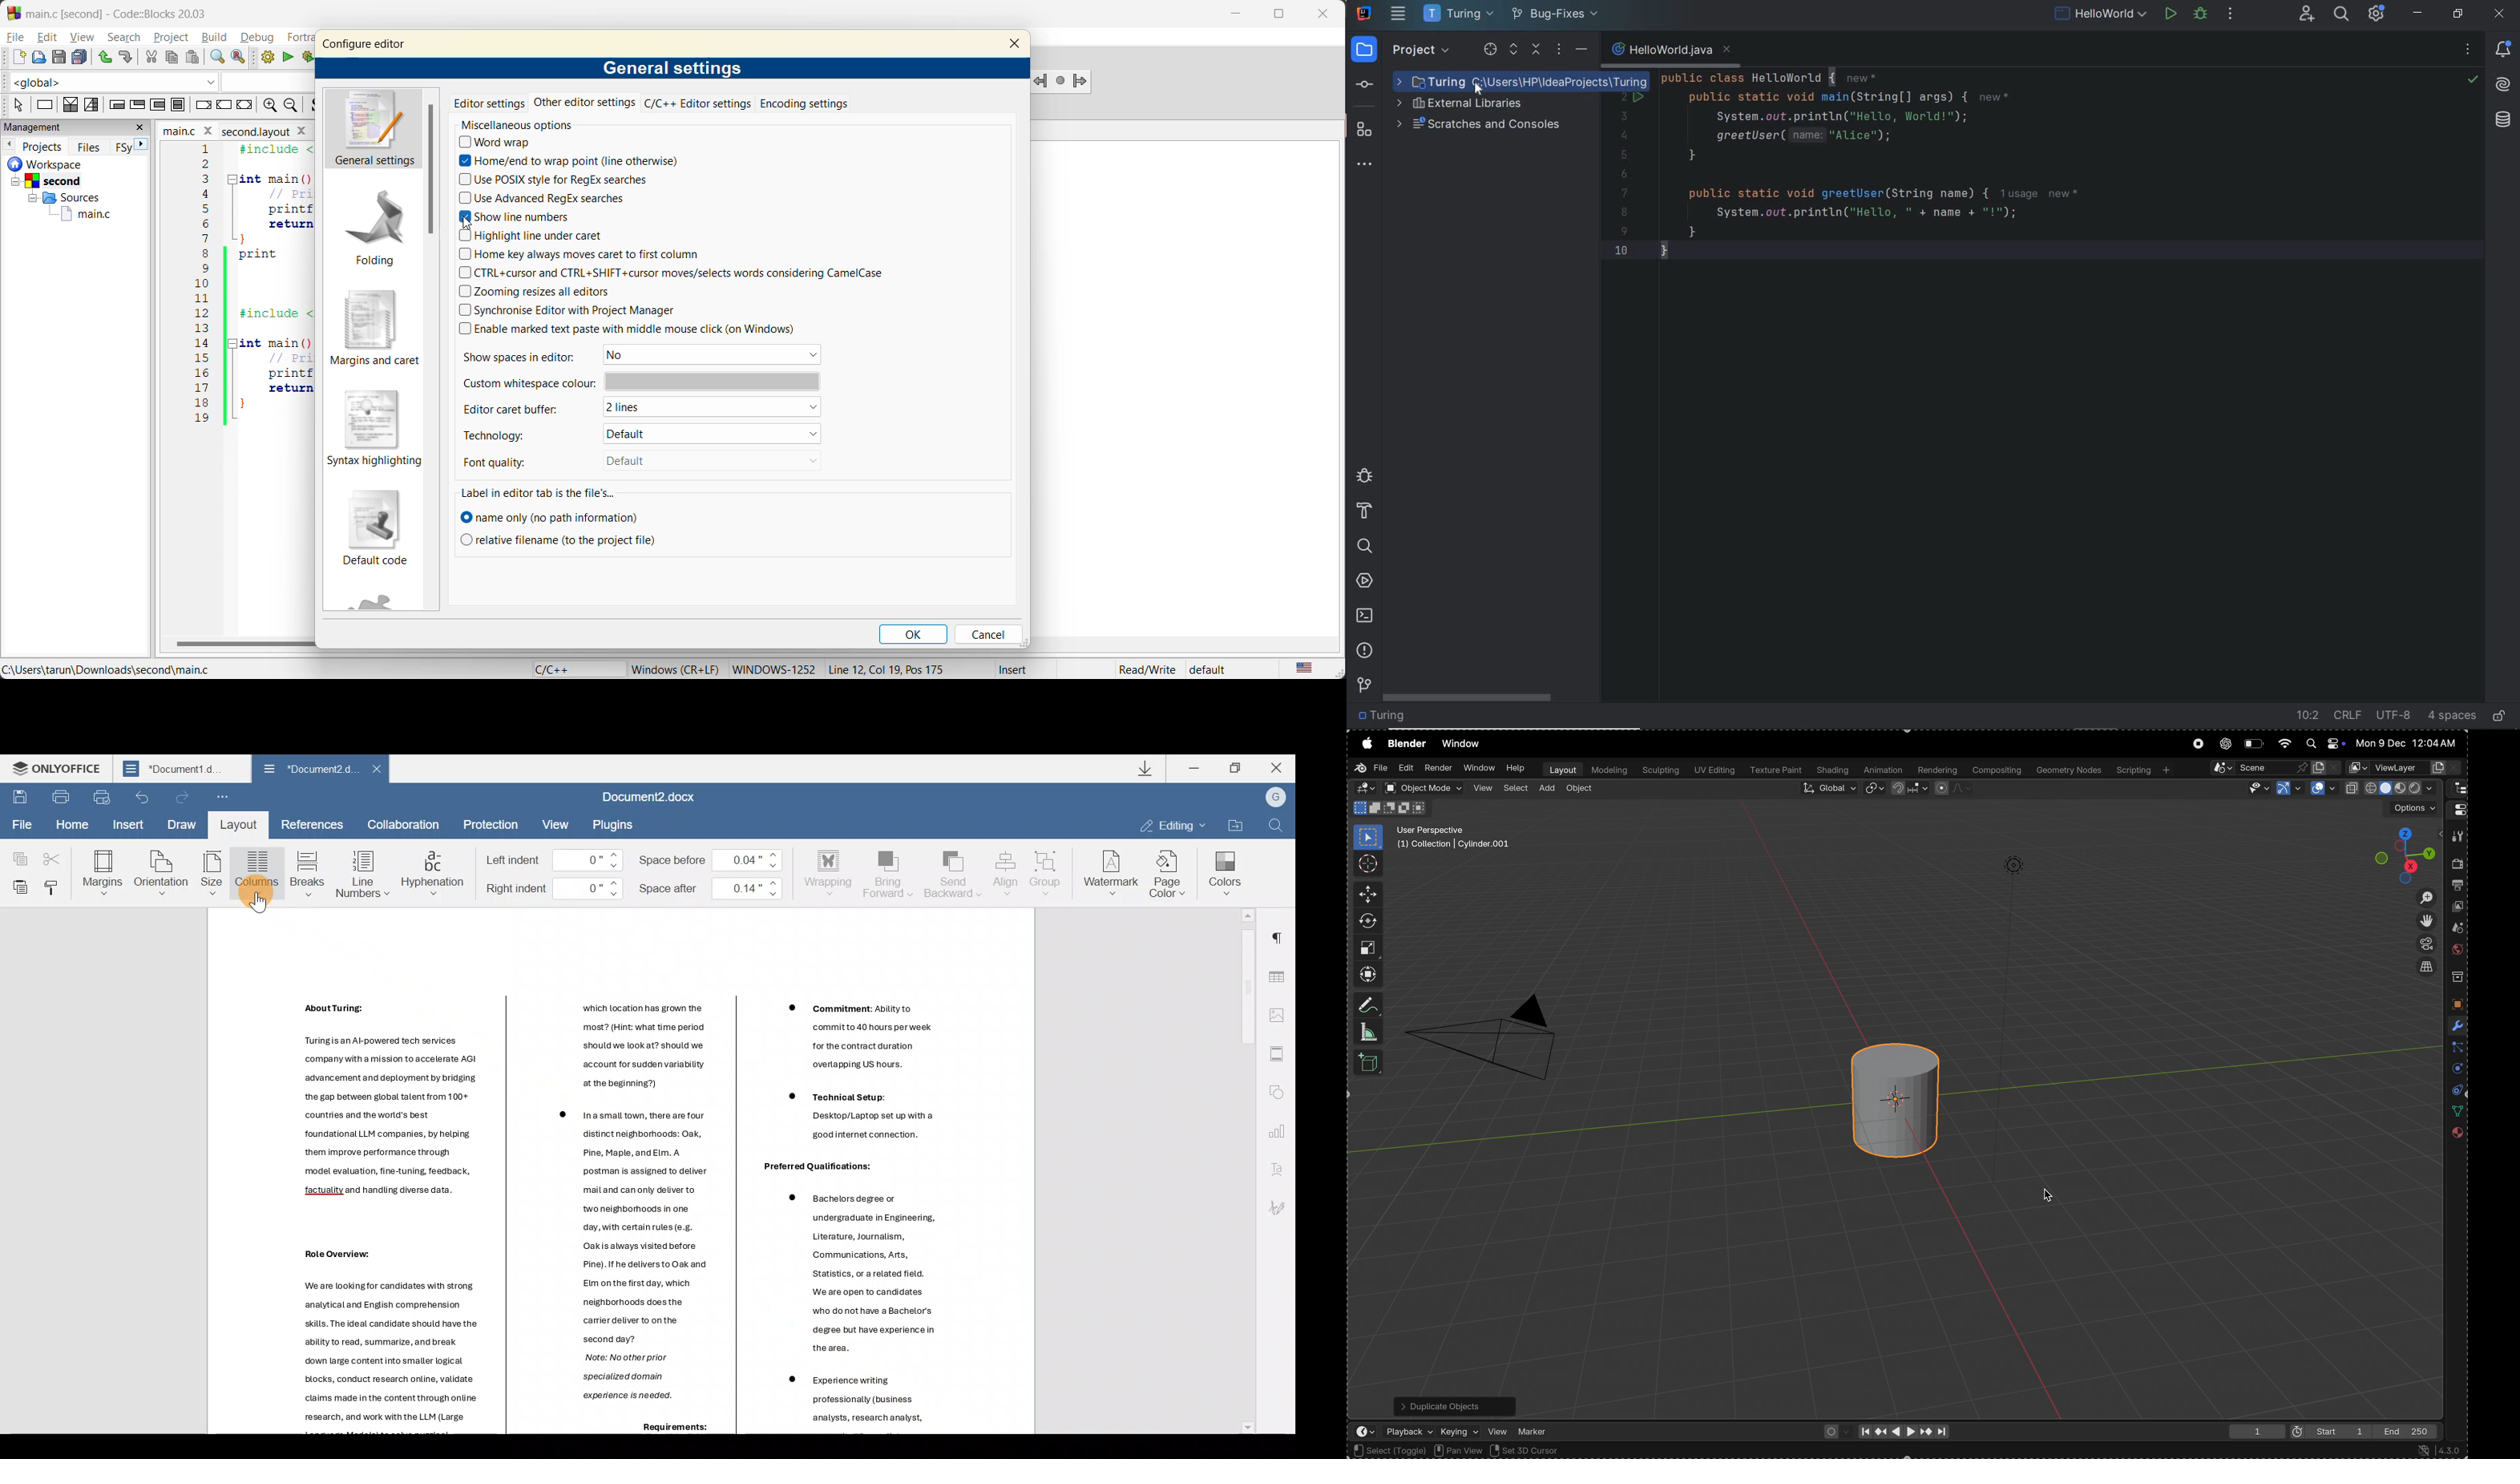  What do you see at coordinates (675, 67) in the screenshot?
I see `general settings` at bounding box center [675, 67].